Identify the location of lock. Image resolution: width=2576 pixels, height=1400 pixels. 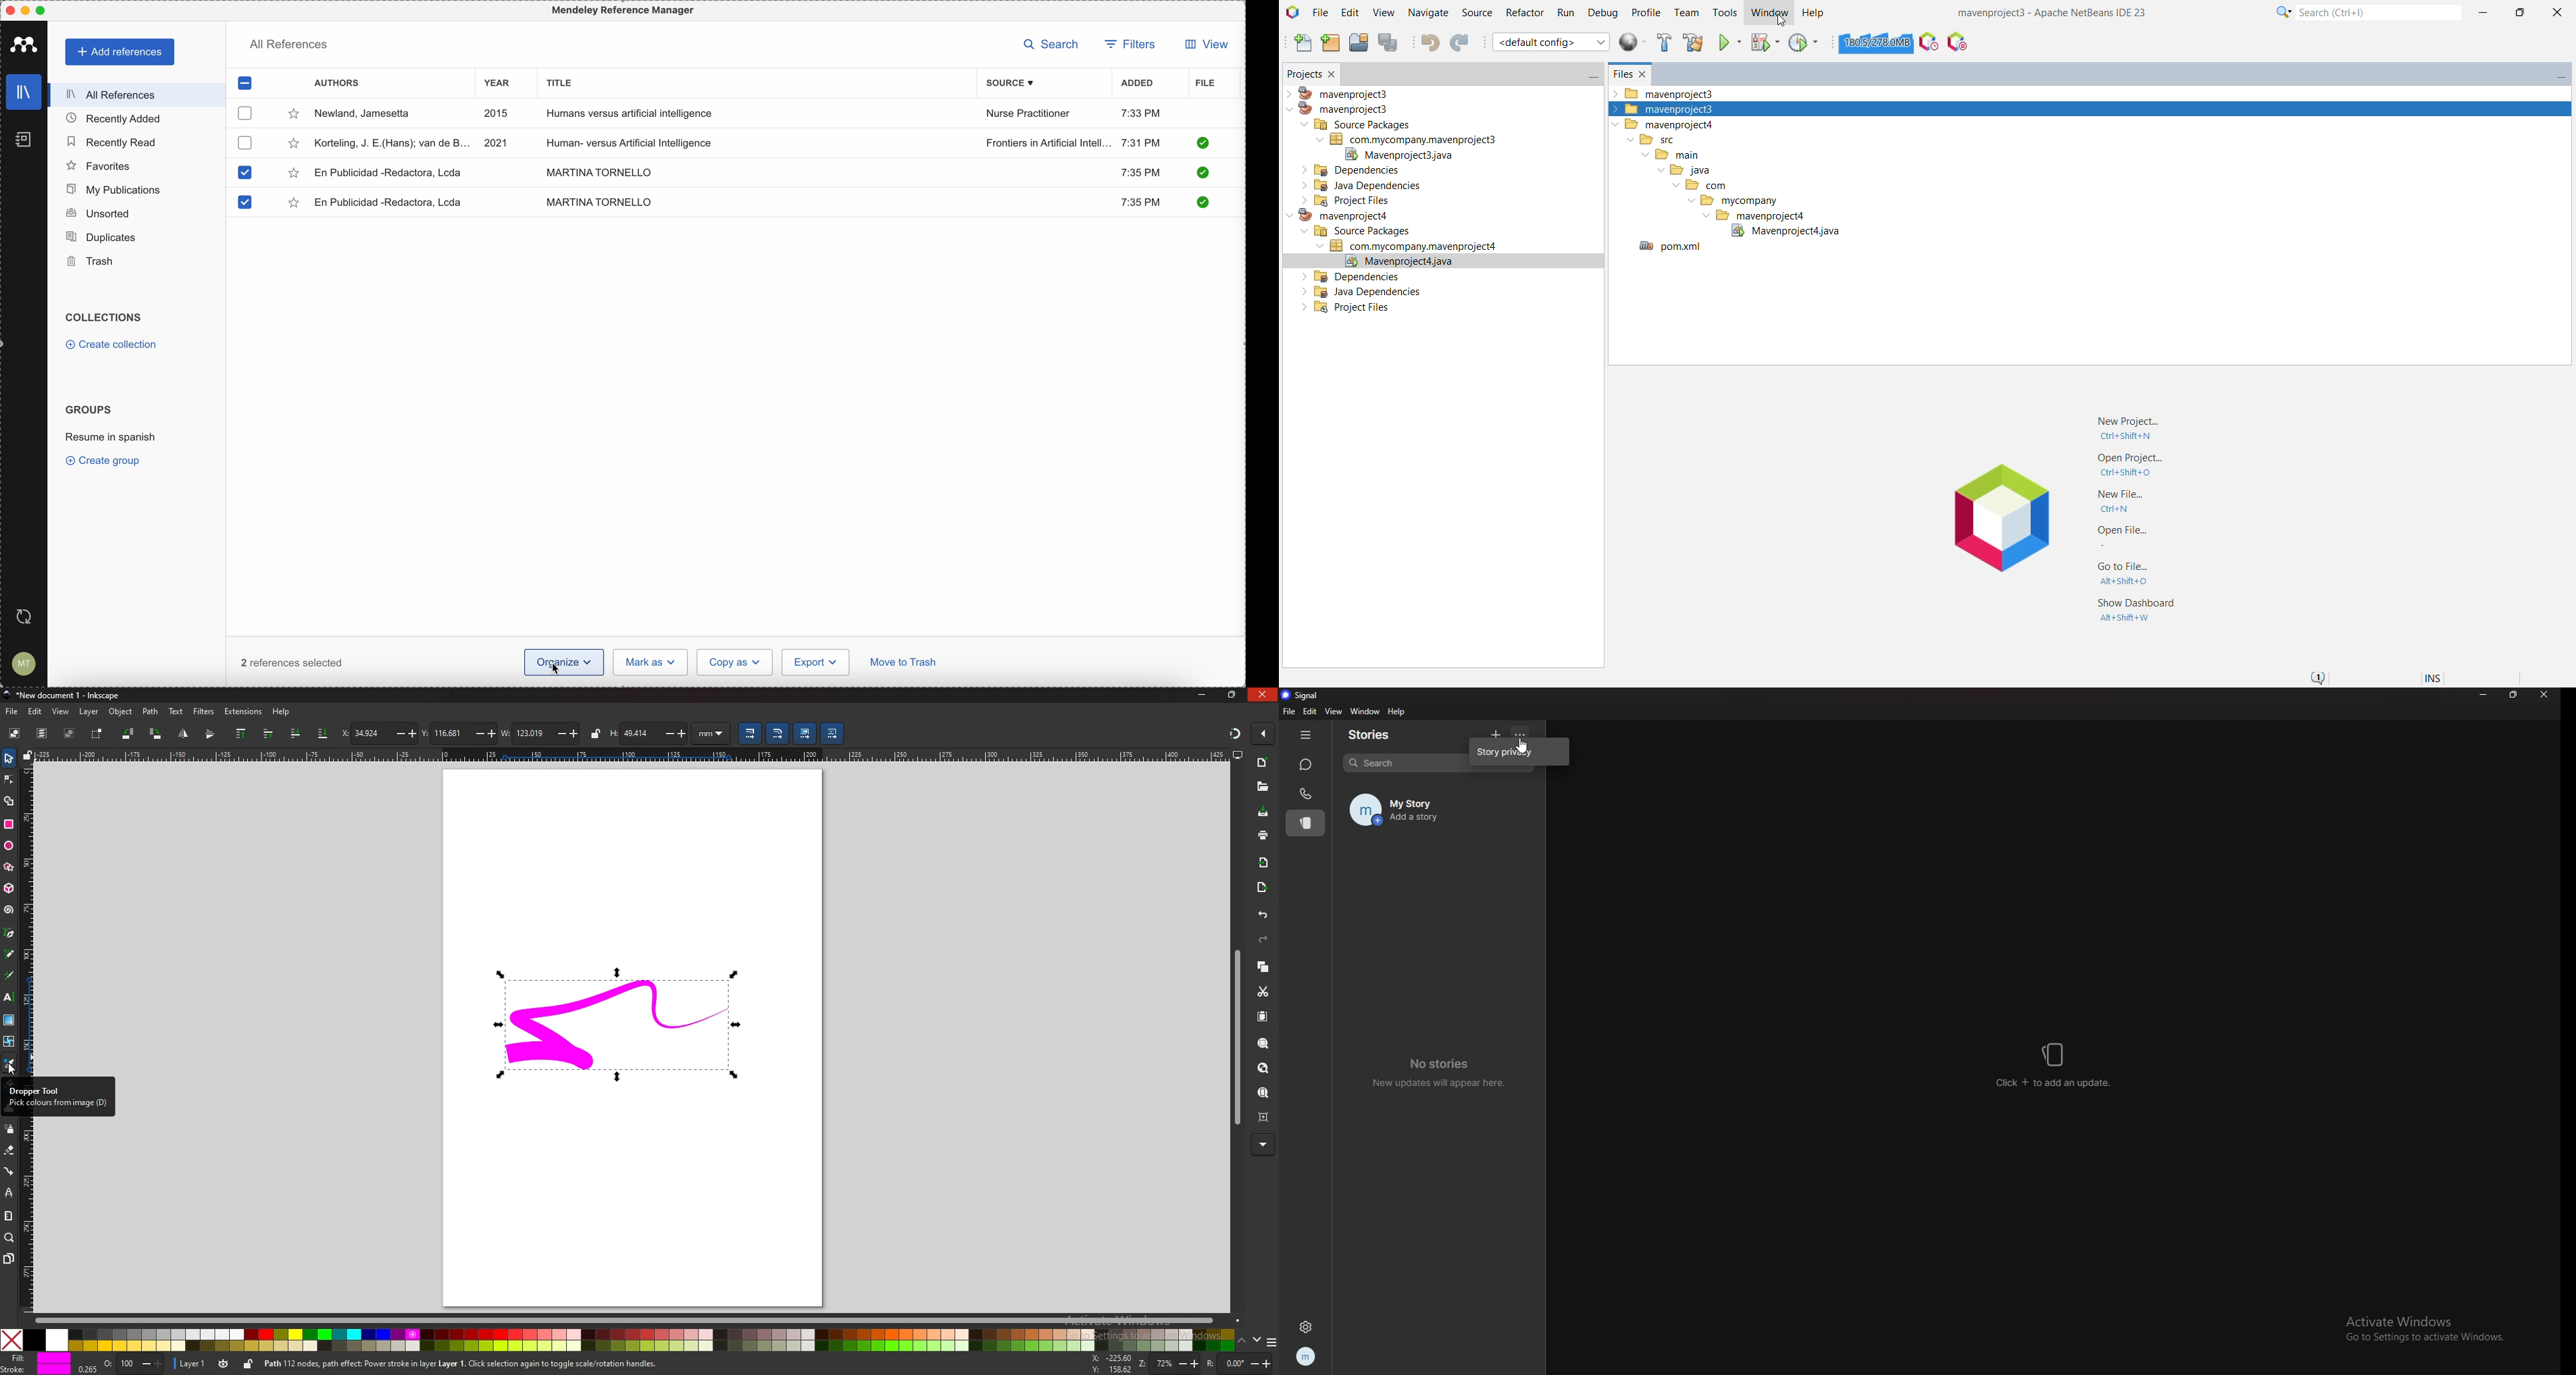
(249, 1364).